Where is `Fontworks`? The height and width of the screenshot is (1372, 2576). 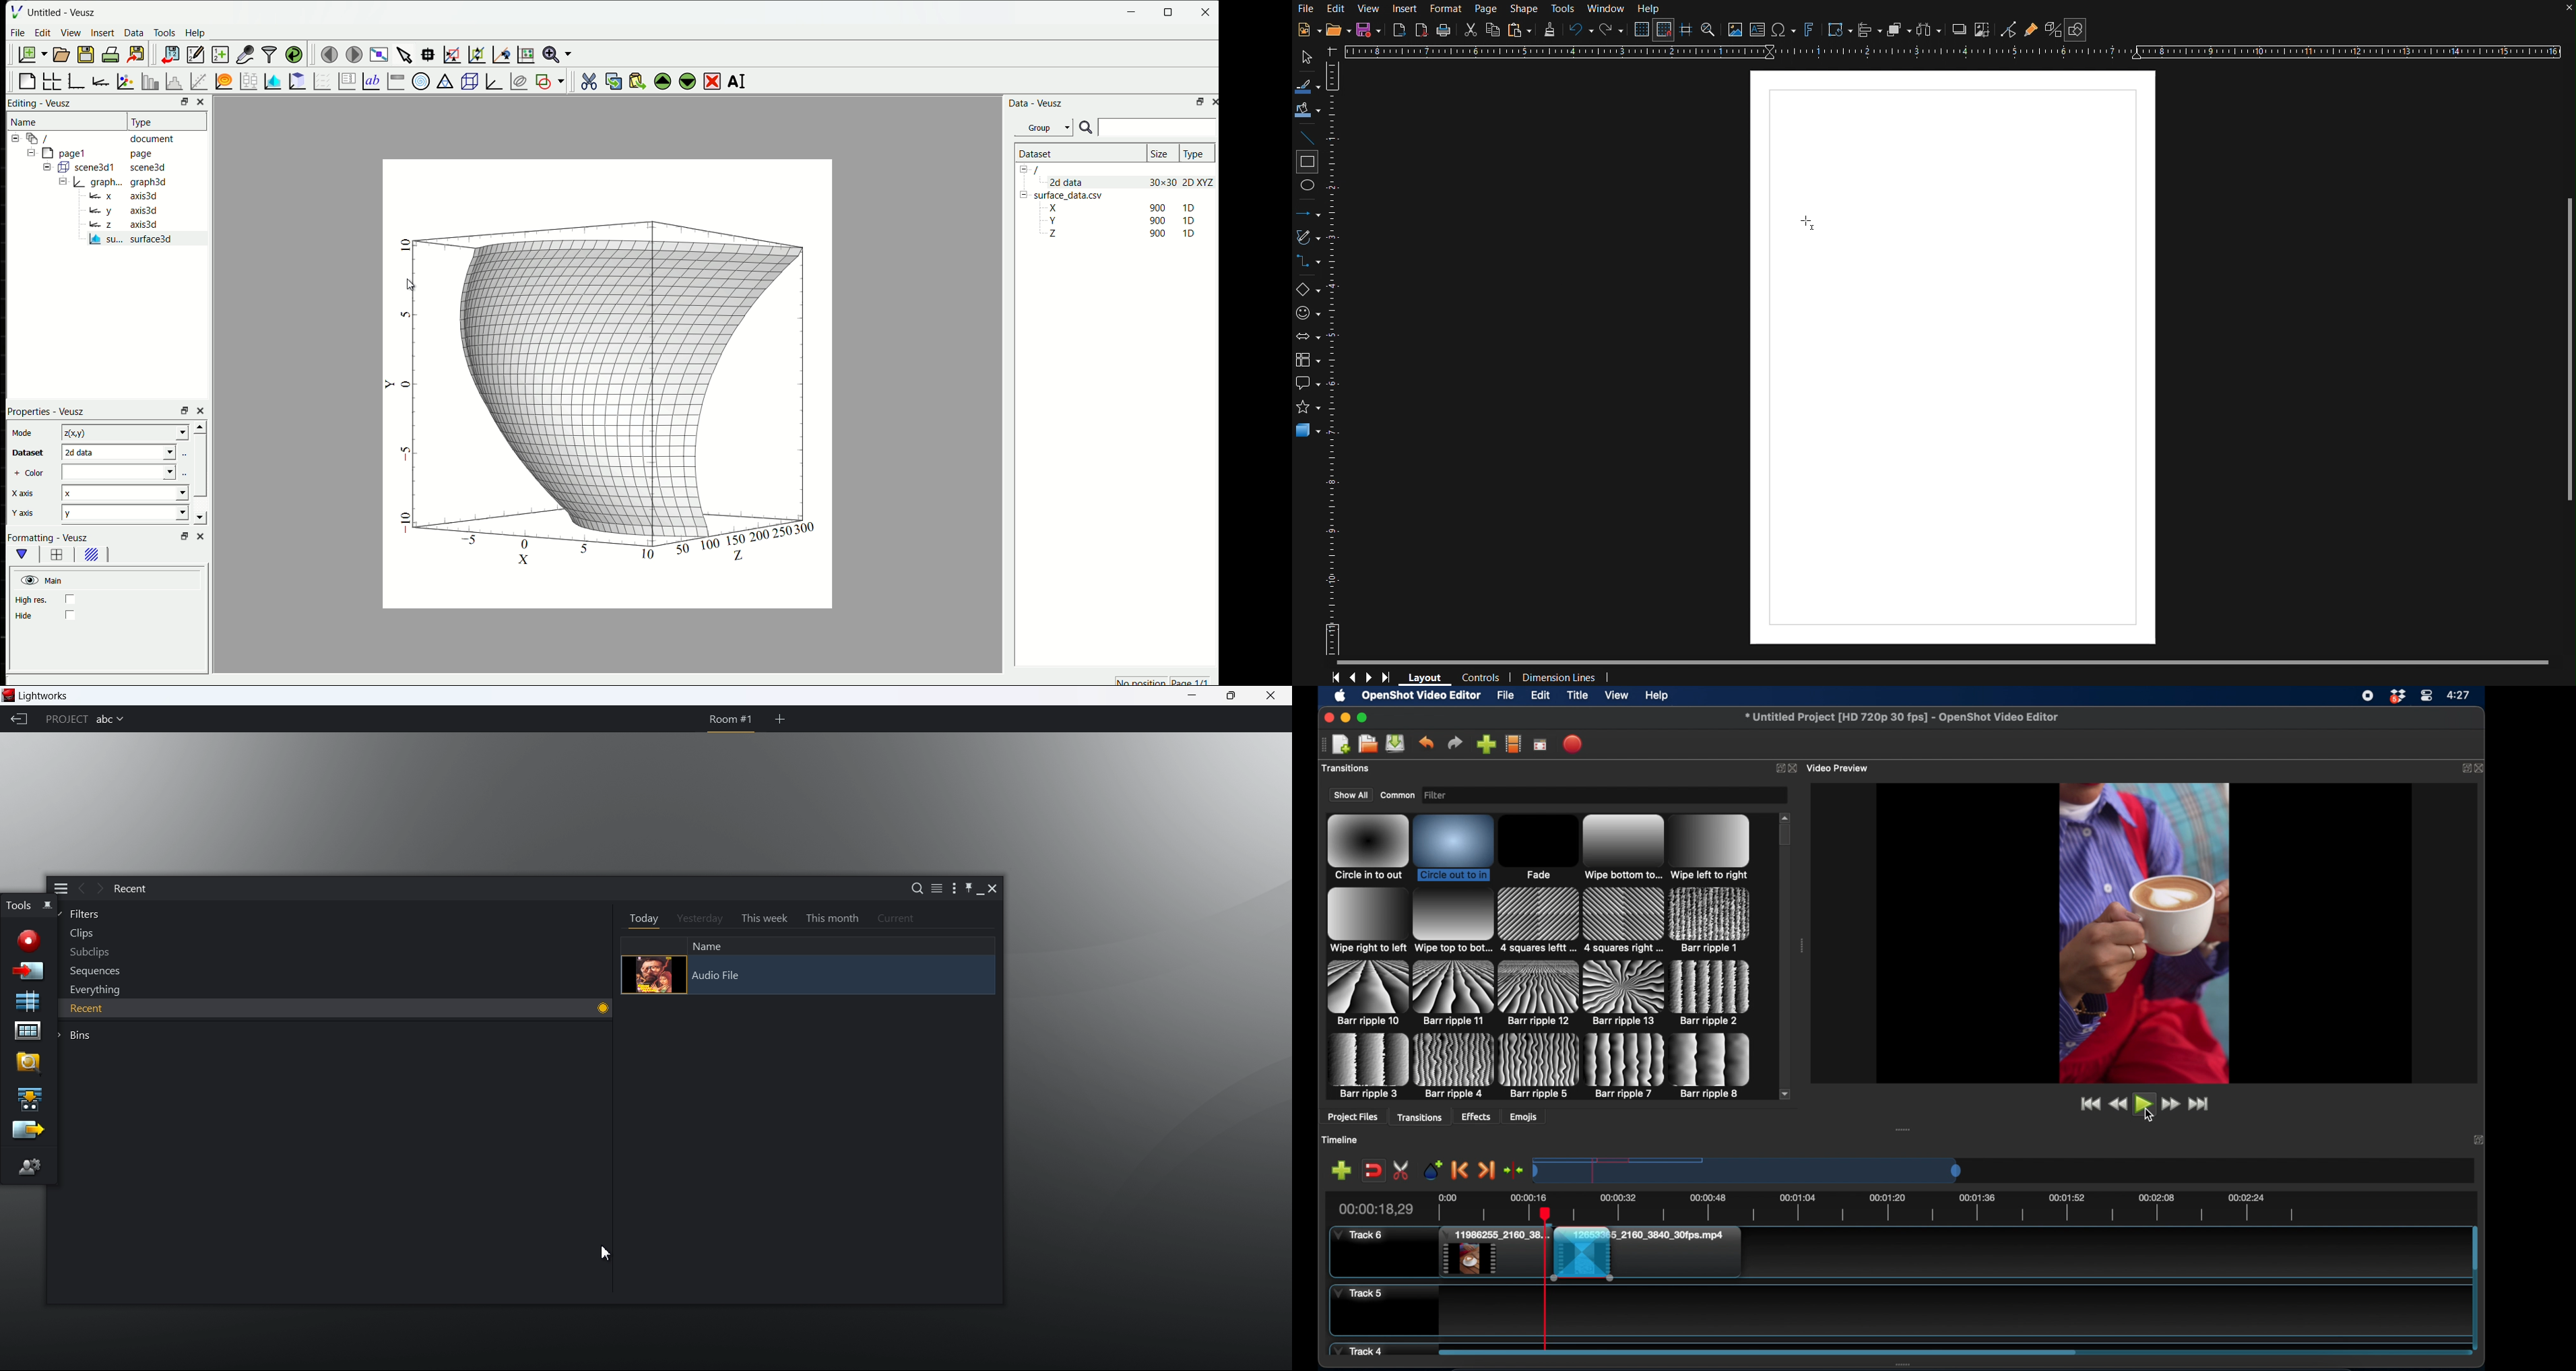
Fontworks is located at coordinates (1808, 29).